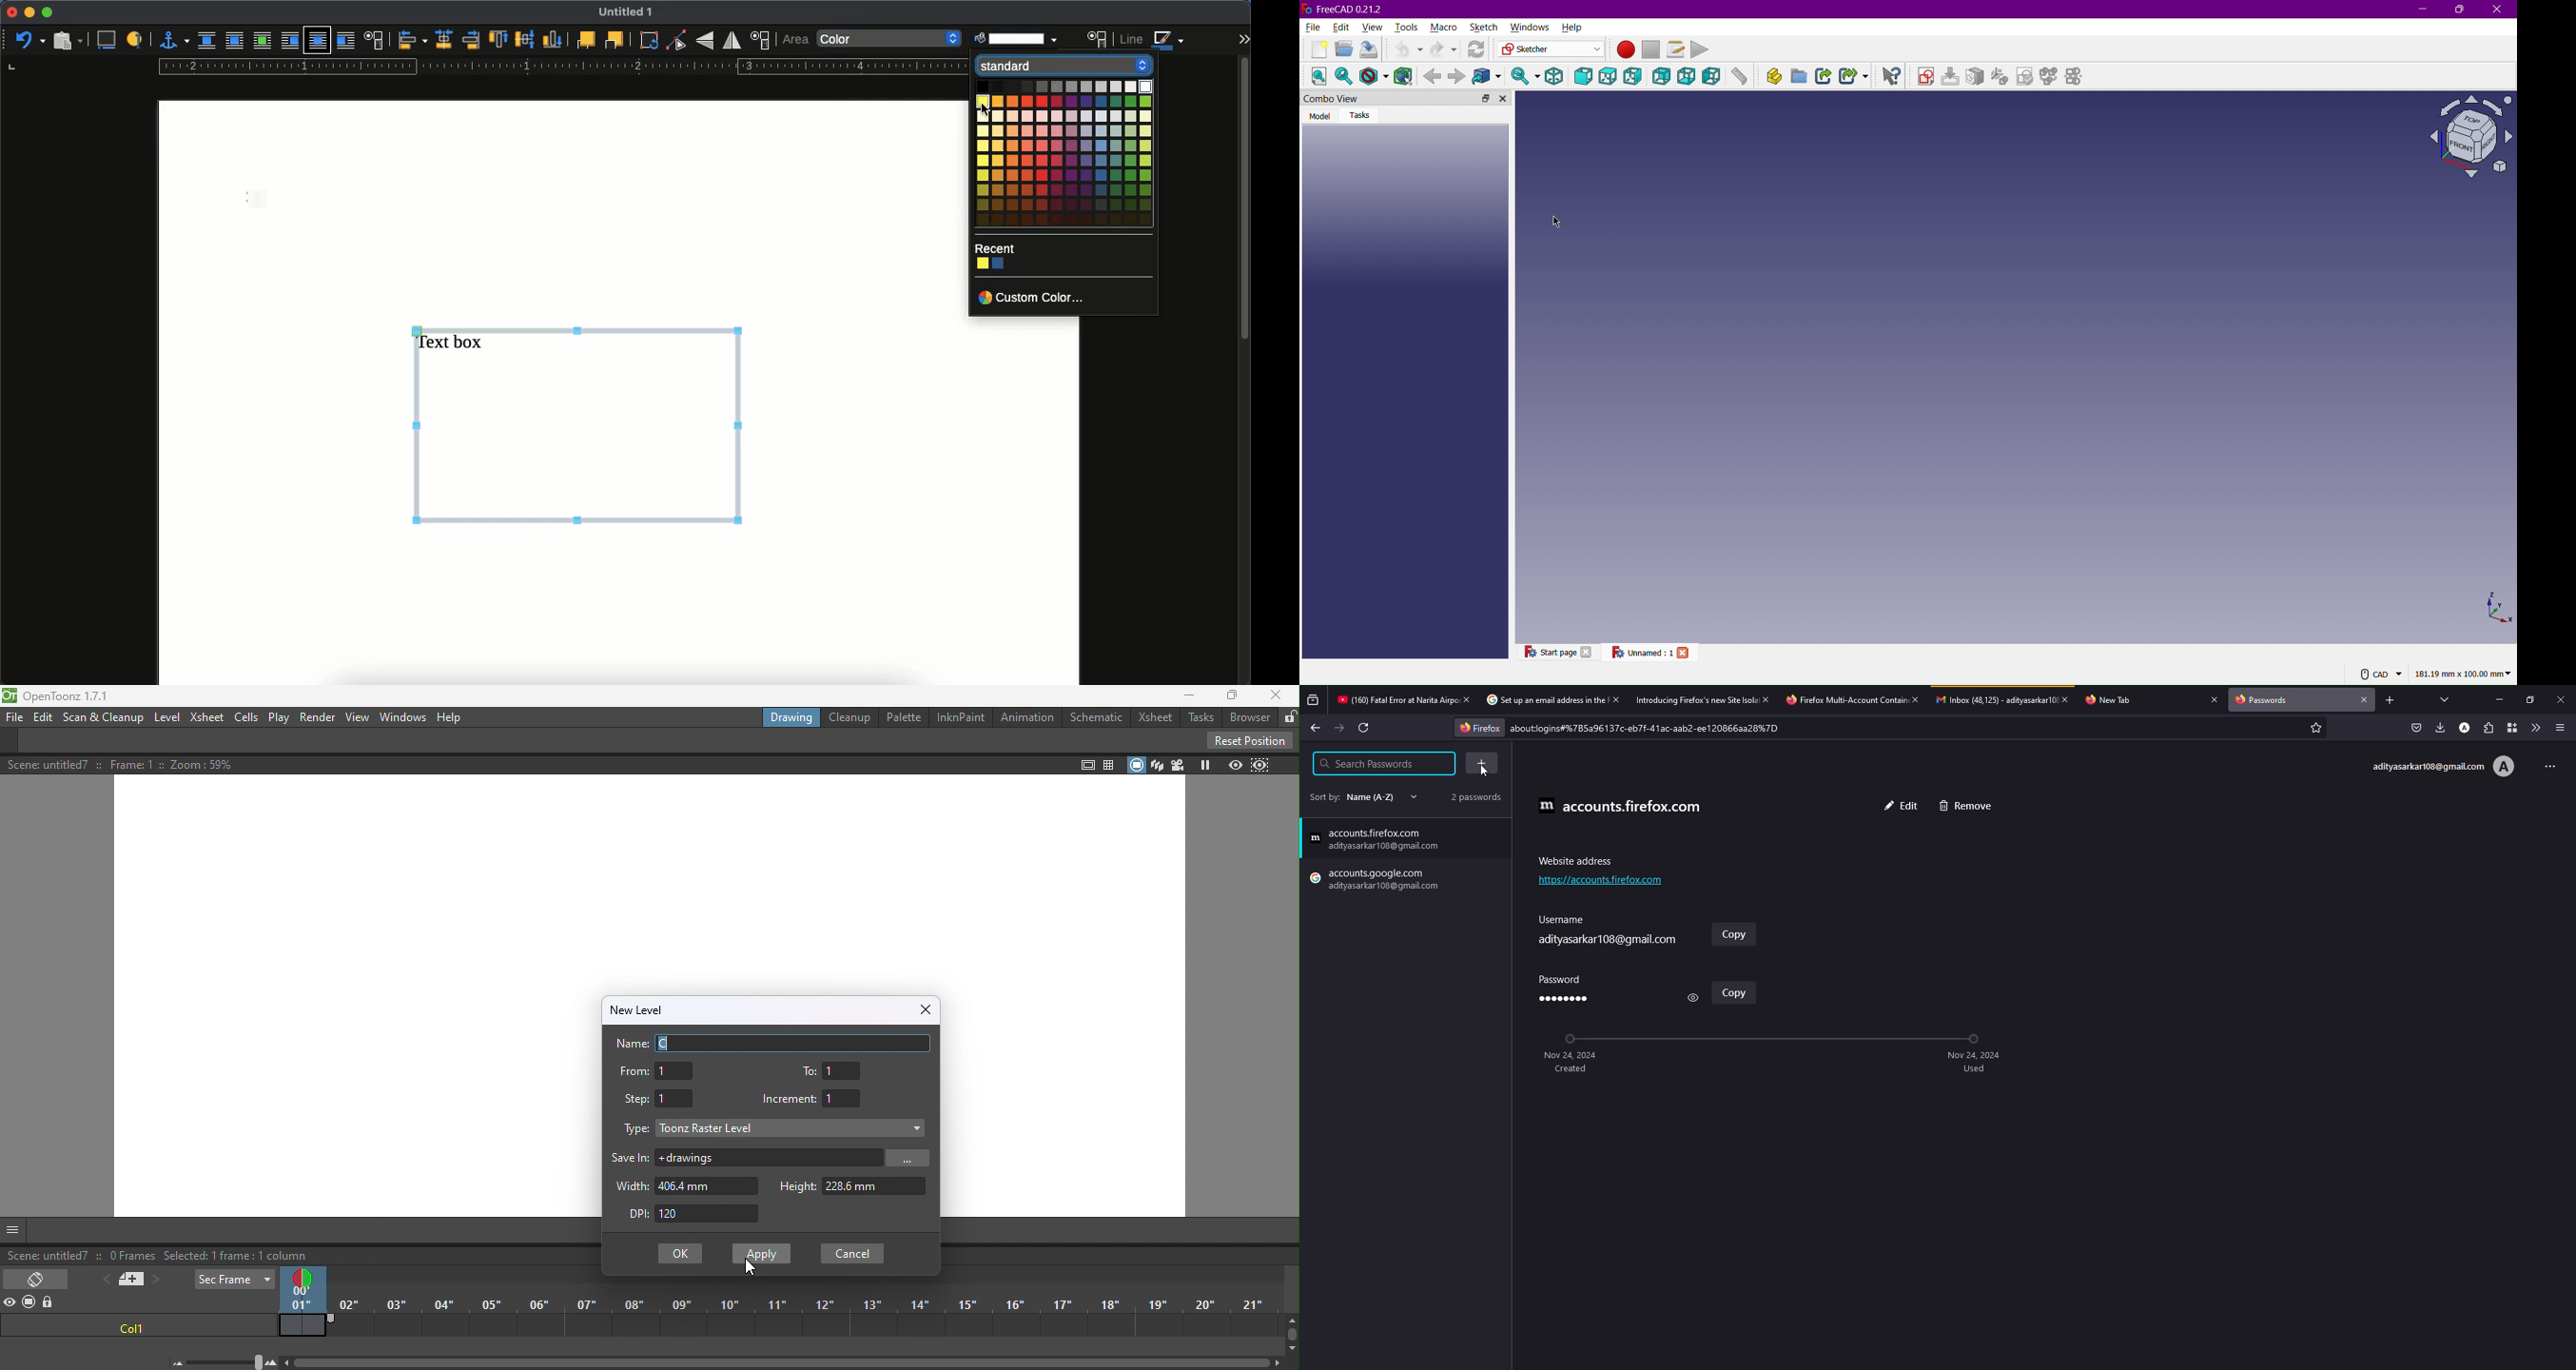 The height and width of the screenshot is (1372, 2576). What do you see at coordinates (1740, 75) in the screenshot?
I see `Measure distance` at bounding box center [1740, 75].